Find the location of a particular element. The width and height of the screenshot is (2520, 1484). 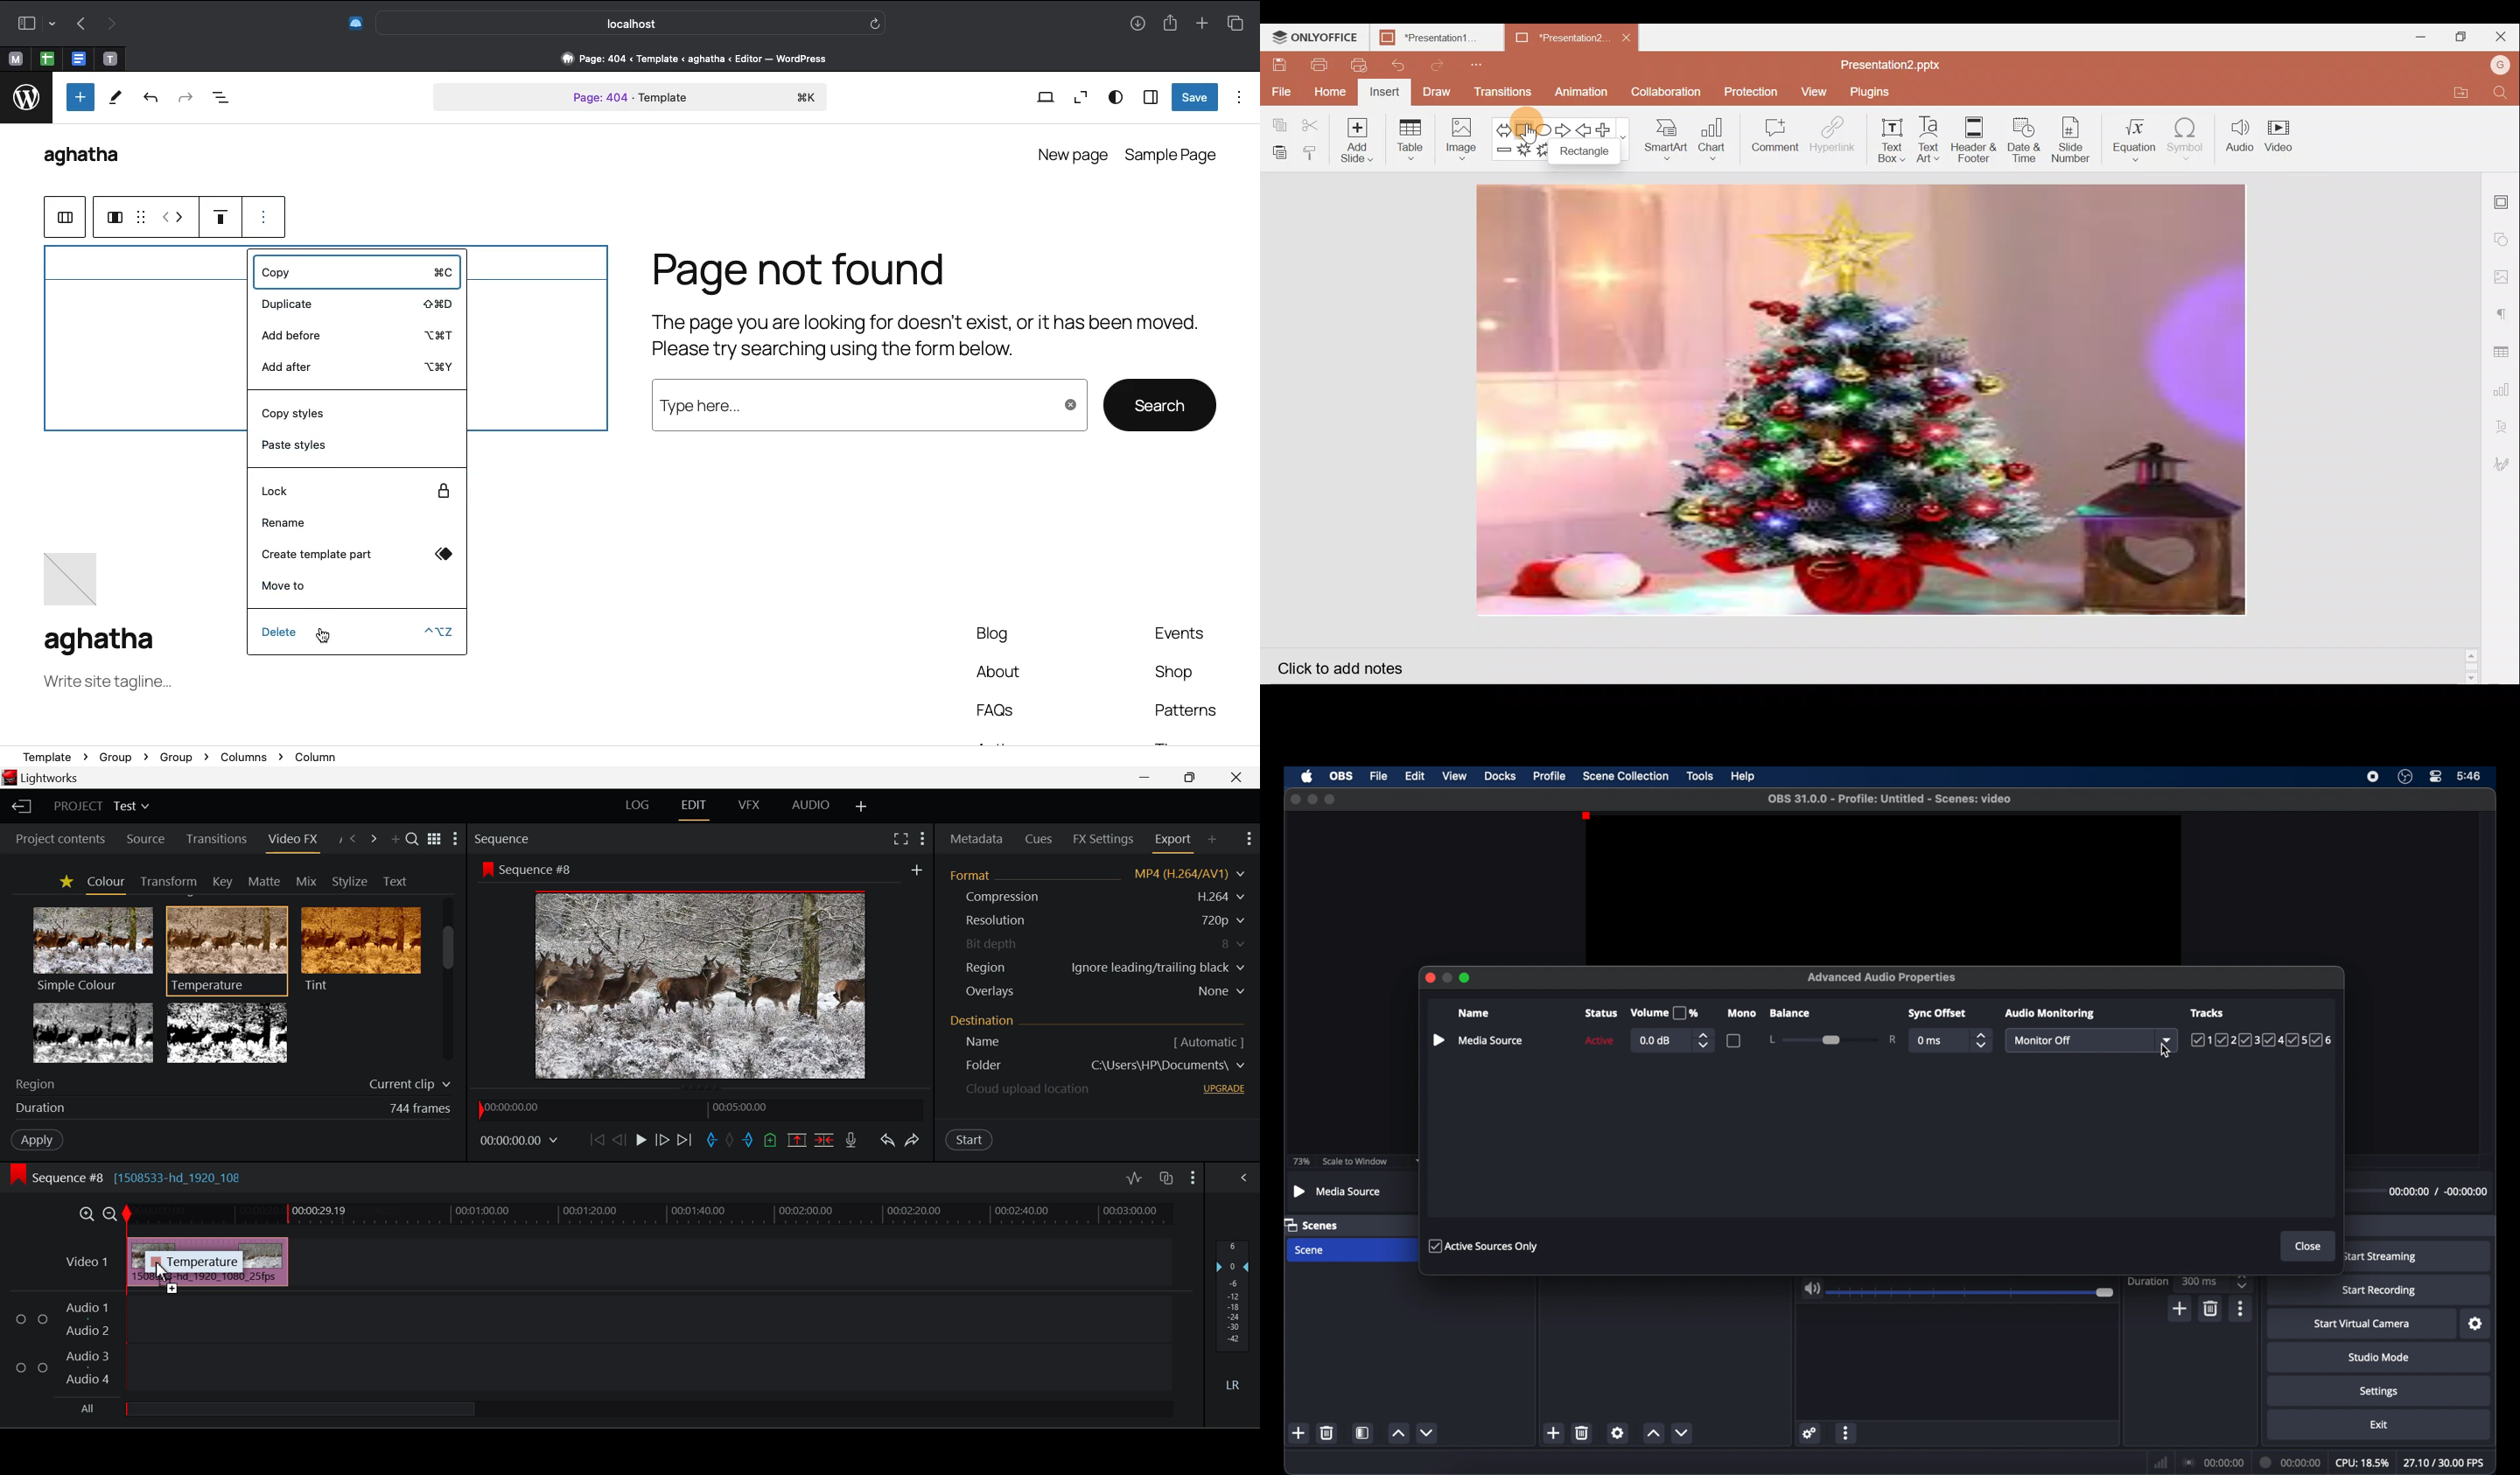

minimize is located at coordinates (1312, 799).